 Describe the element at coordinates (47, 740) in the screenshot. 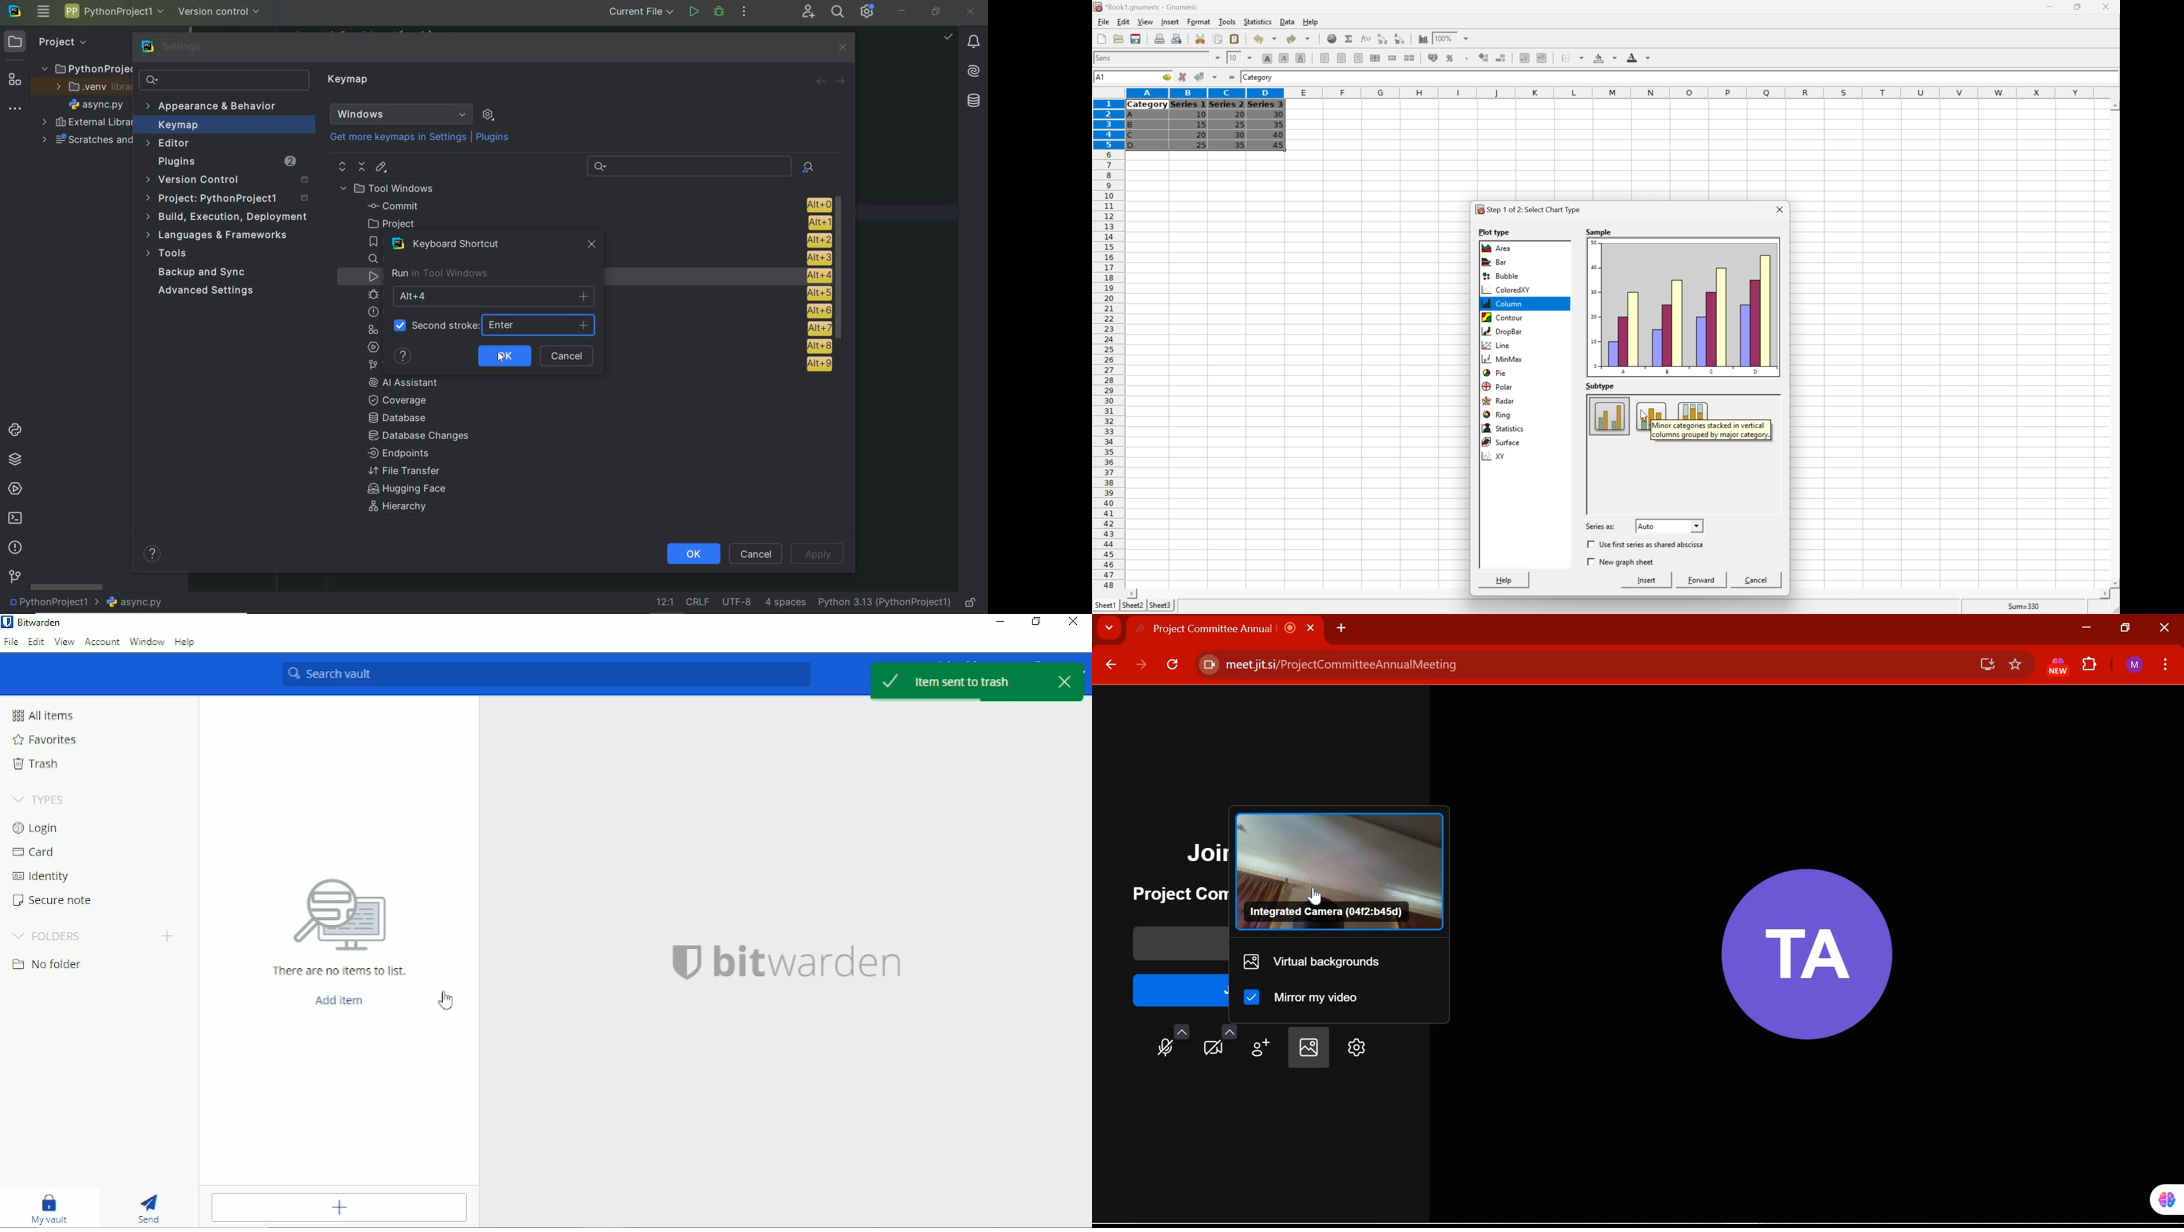

I see `Favorites` at that location.